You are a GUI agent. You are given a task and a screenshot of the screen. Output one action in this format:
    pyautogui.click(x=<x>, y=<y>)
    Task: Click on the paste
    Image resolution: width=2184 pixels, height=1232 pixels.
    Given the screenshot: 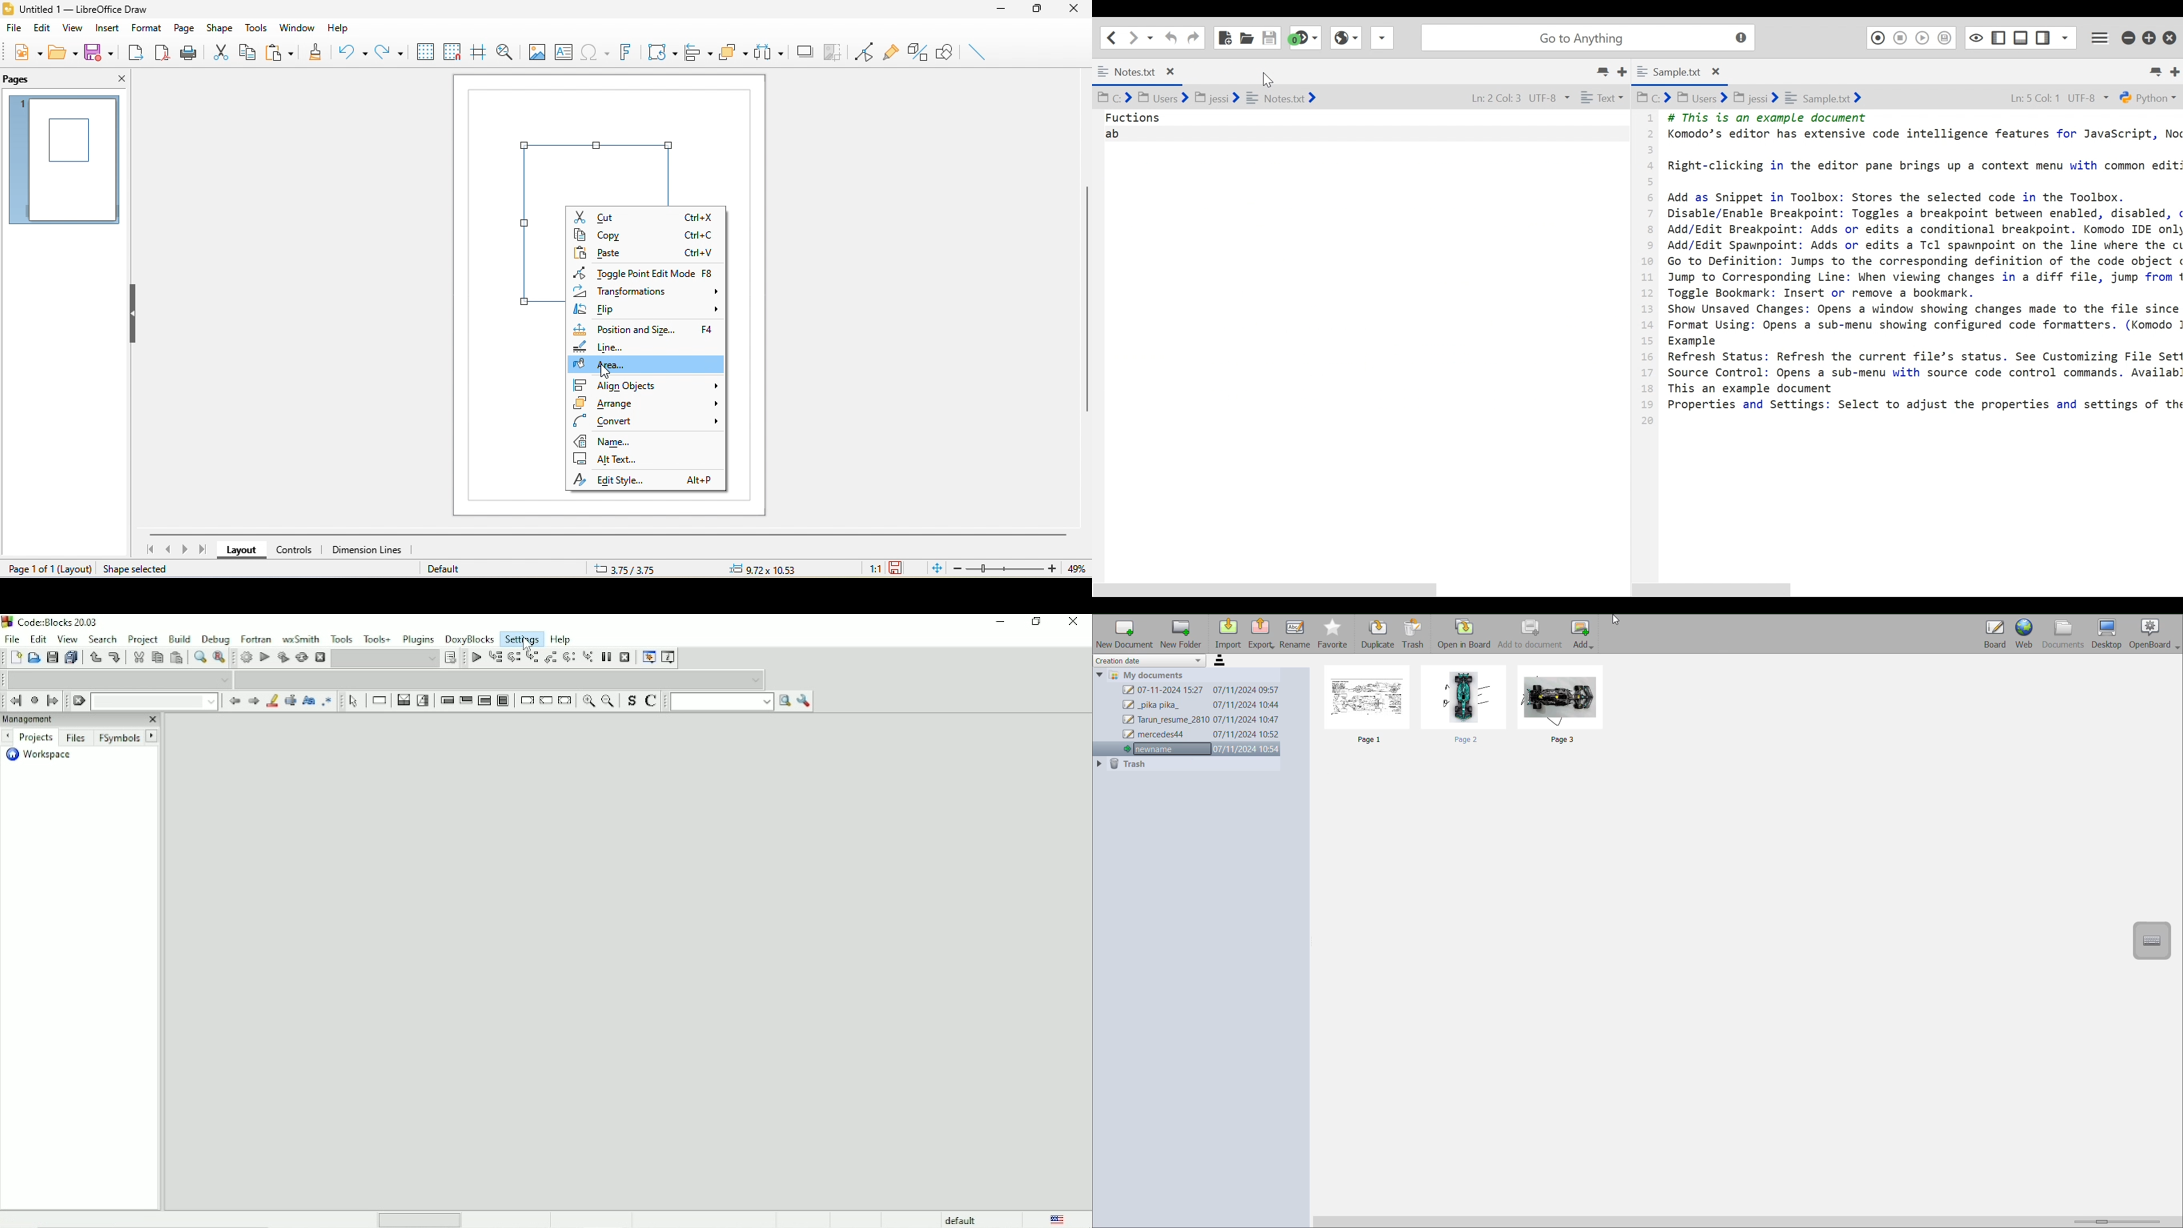 What is the action you would take?
    pyautogui.click(x=648, y=252)
    